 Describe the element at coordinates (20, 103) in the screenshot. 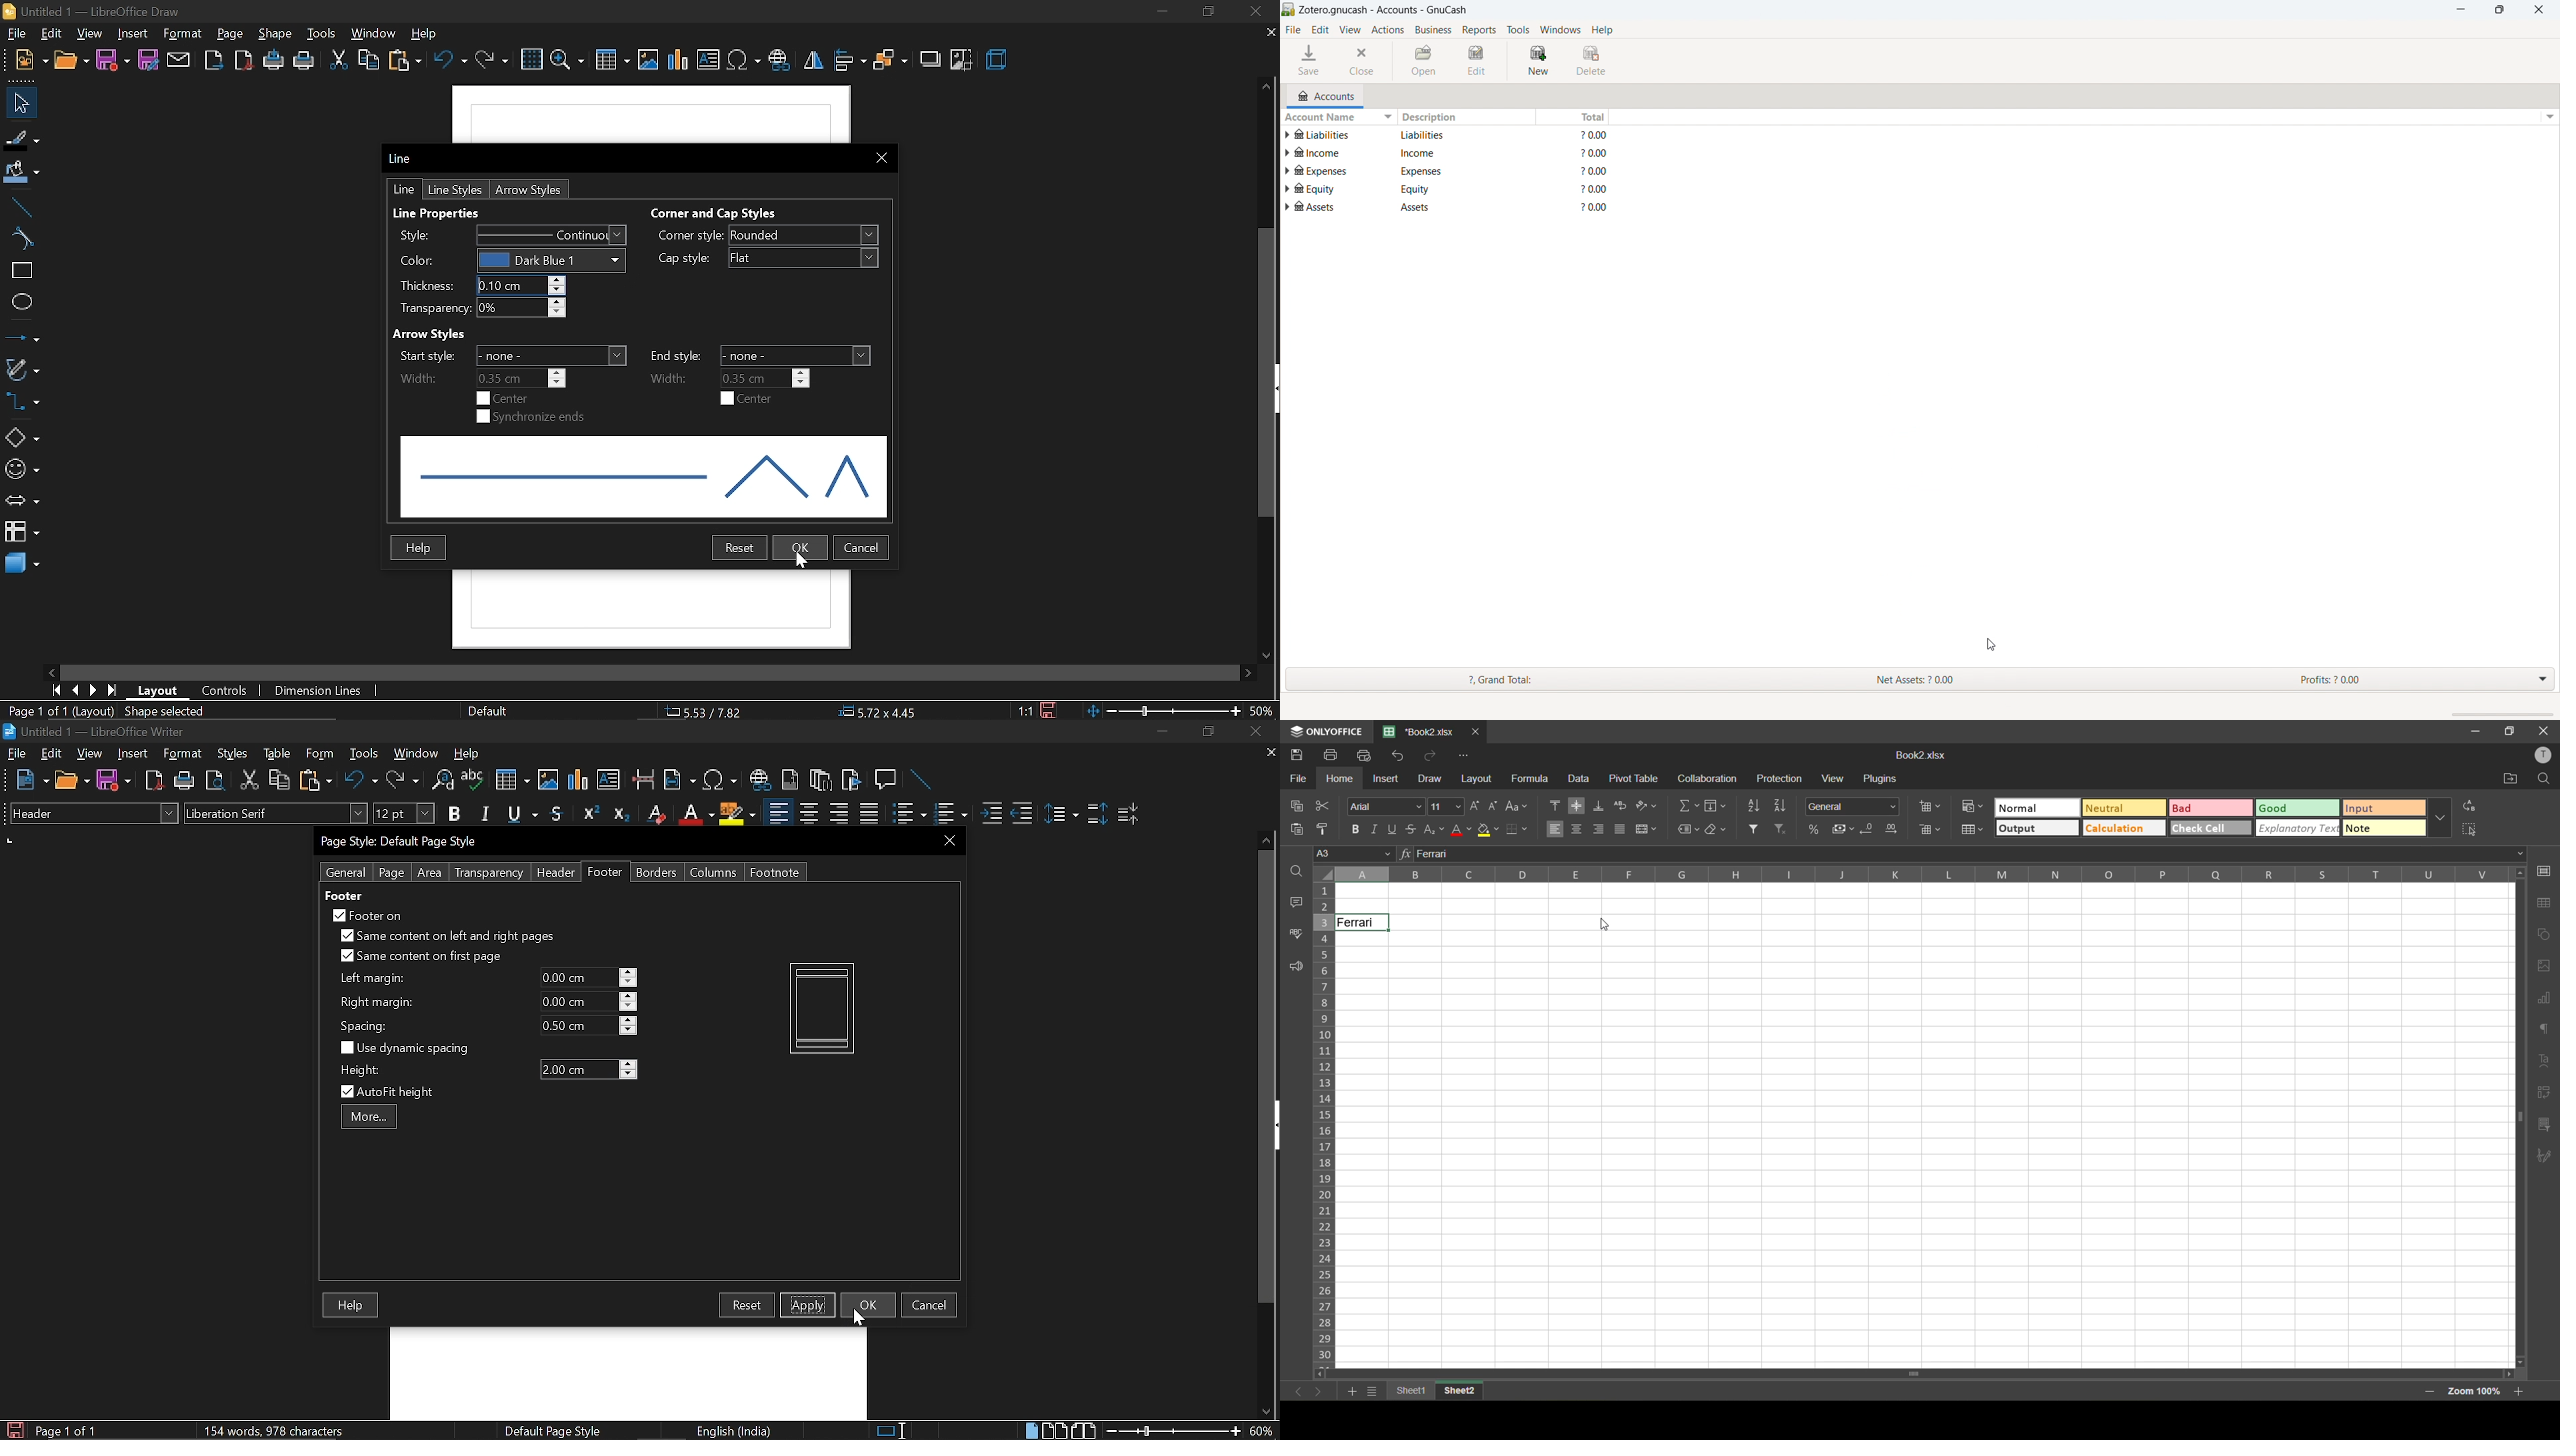

I see `move` at that location.